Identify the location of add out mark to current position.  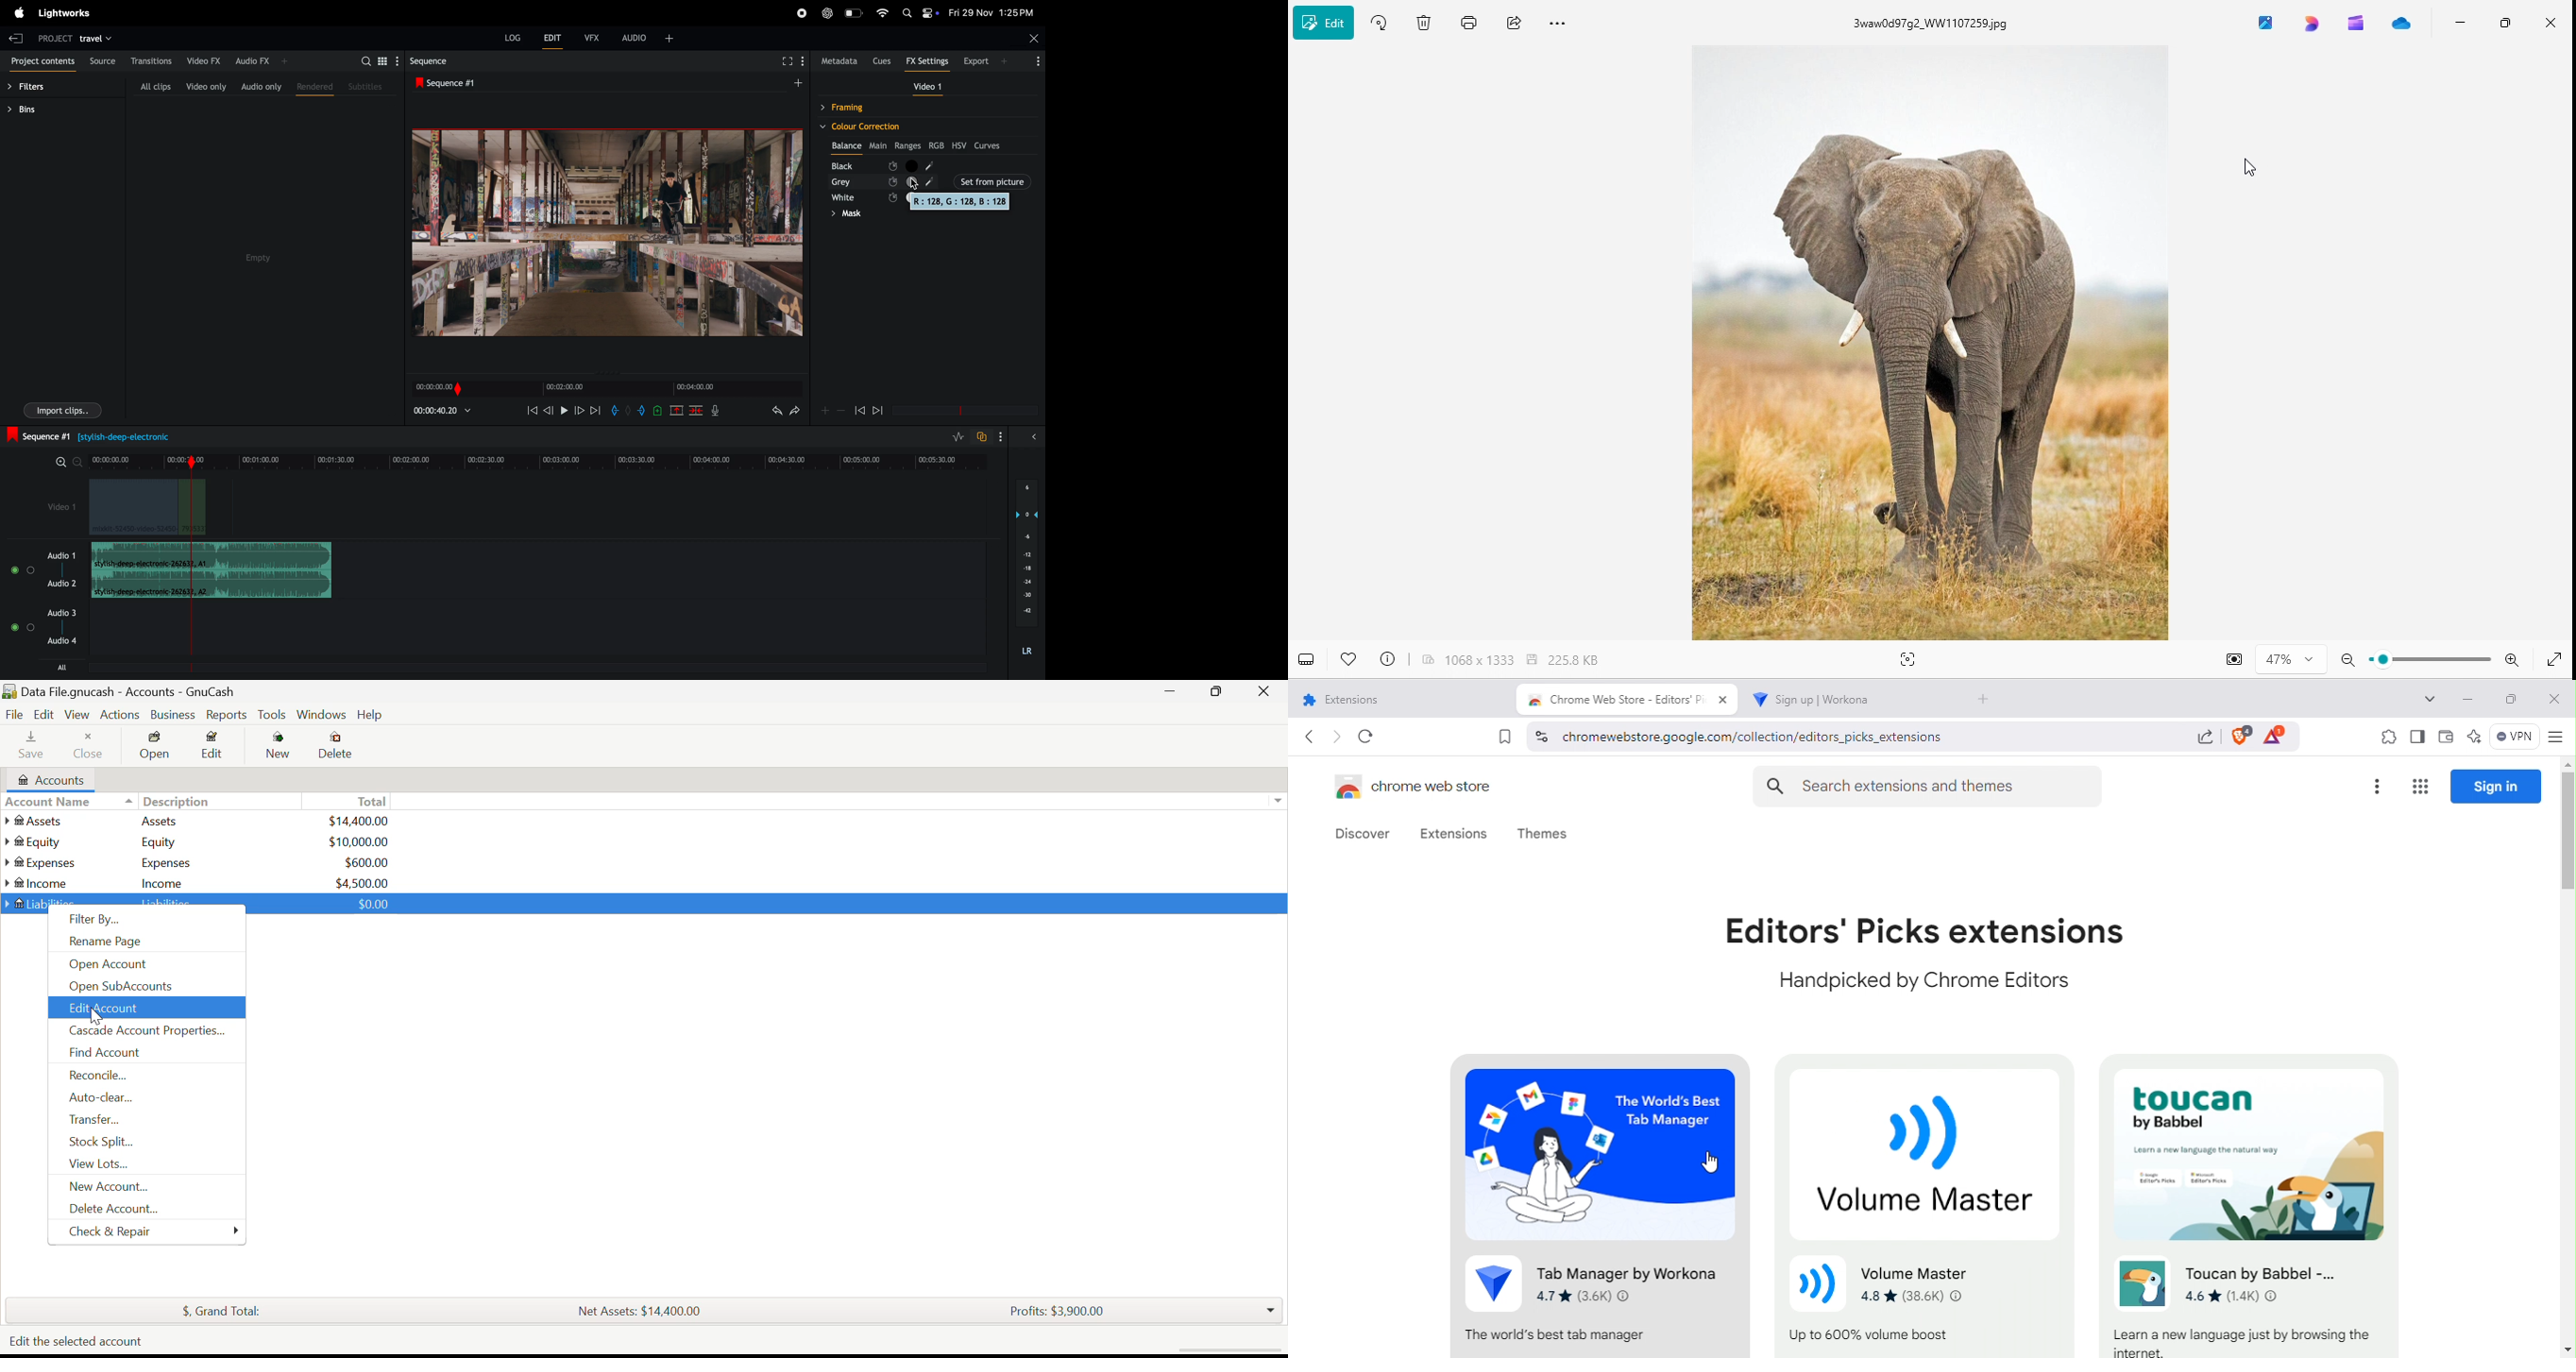
(641, 411).